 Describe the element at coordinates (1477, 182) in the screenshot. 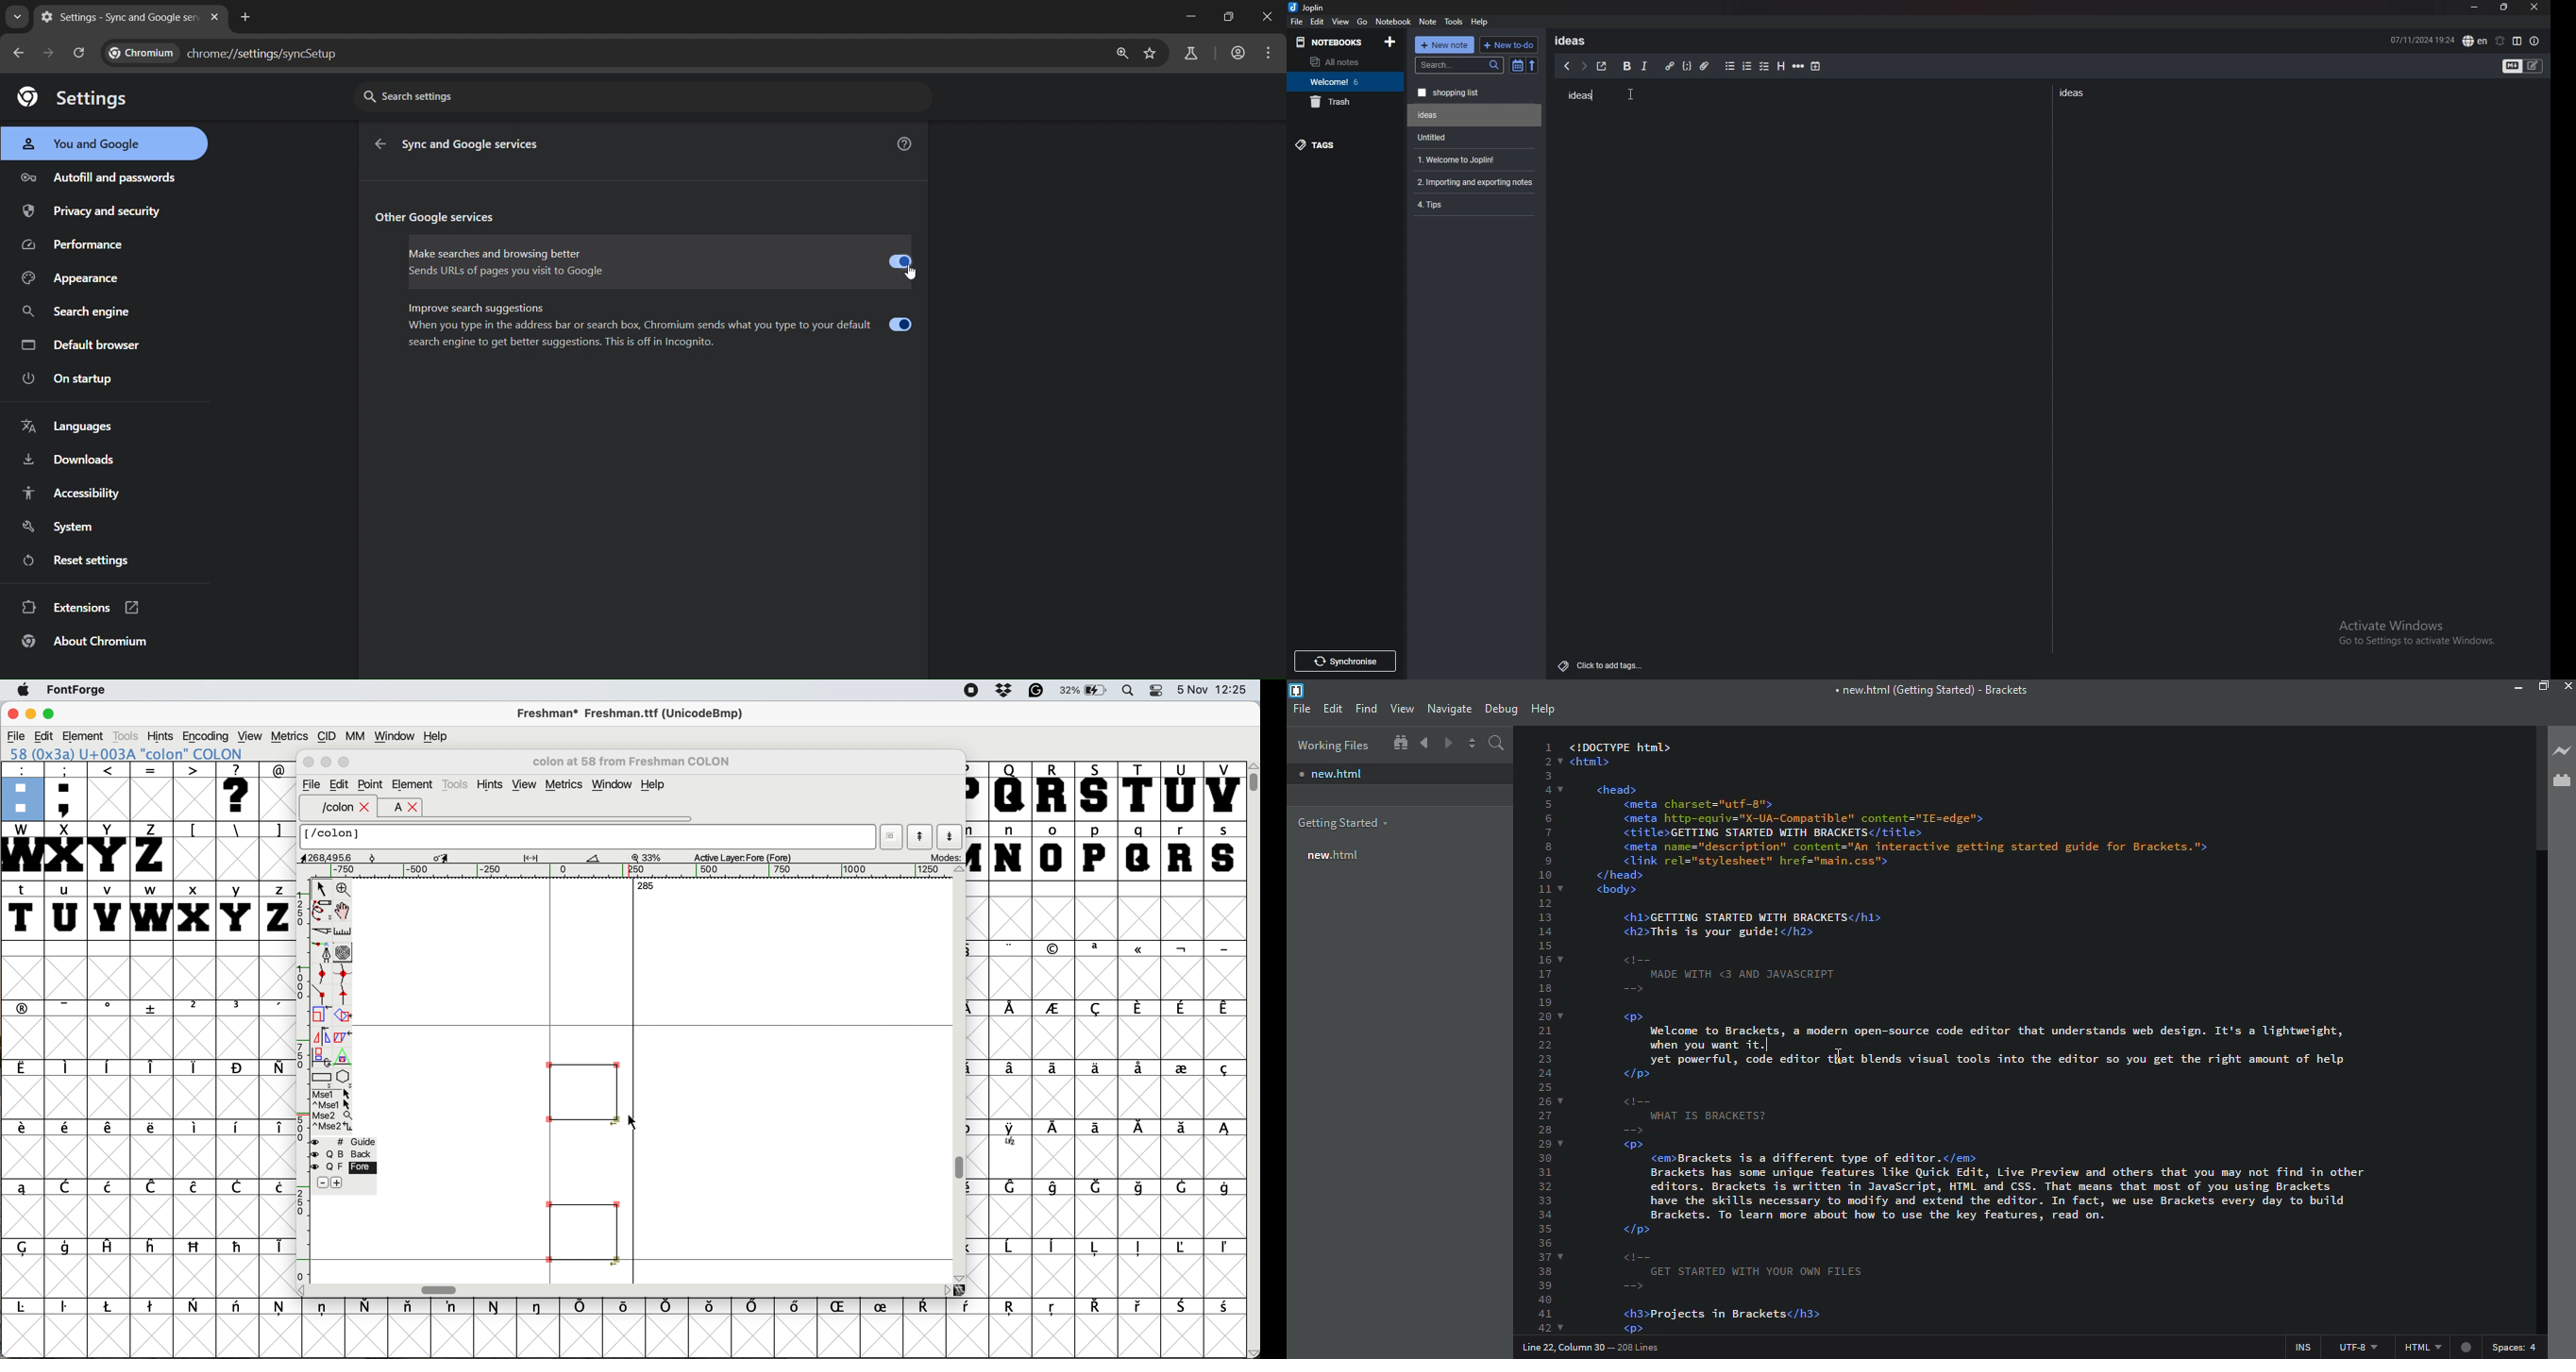

I see `Importing and exporting notes` at that location.